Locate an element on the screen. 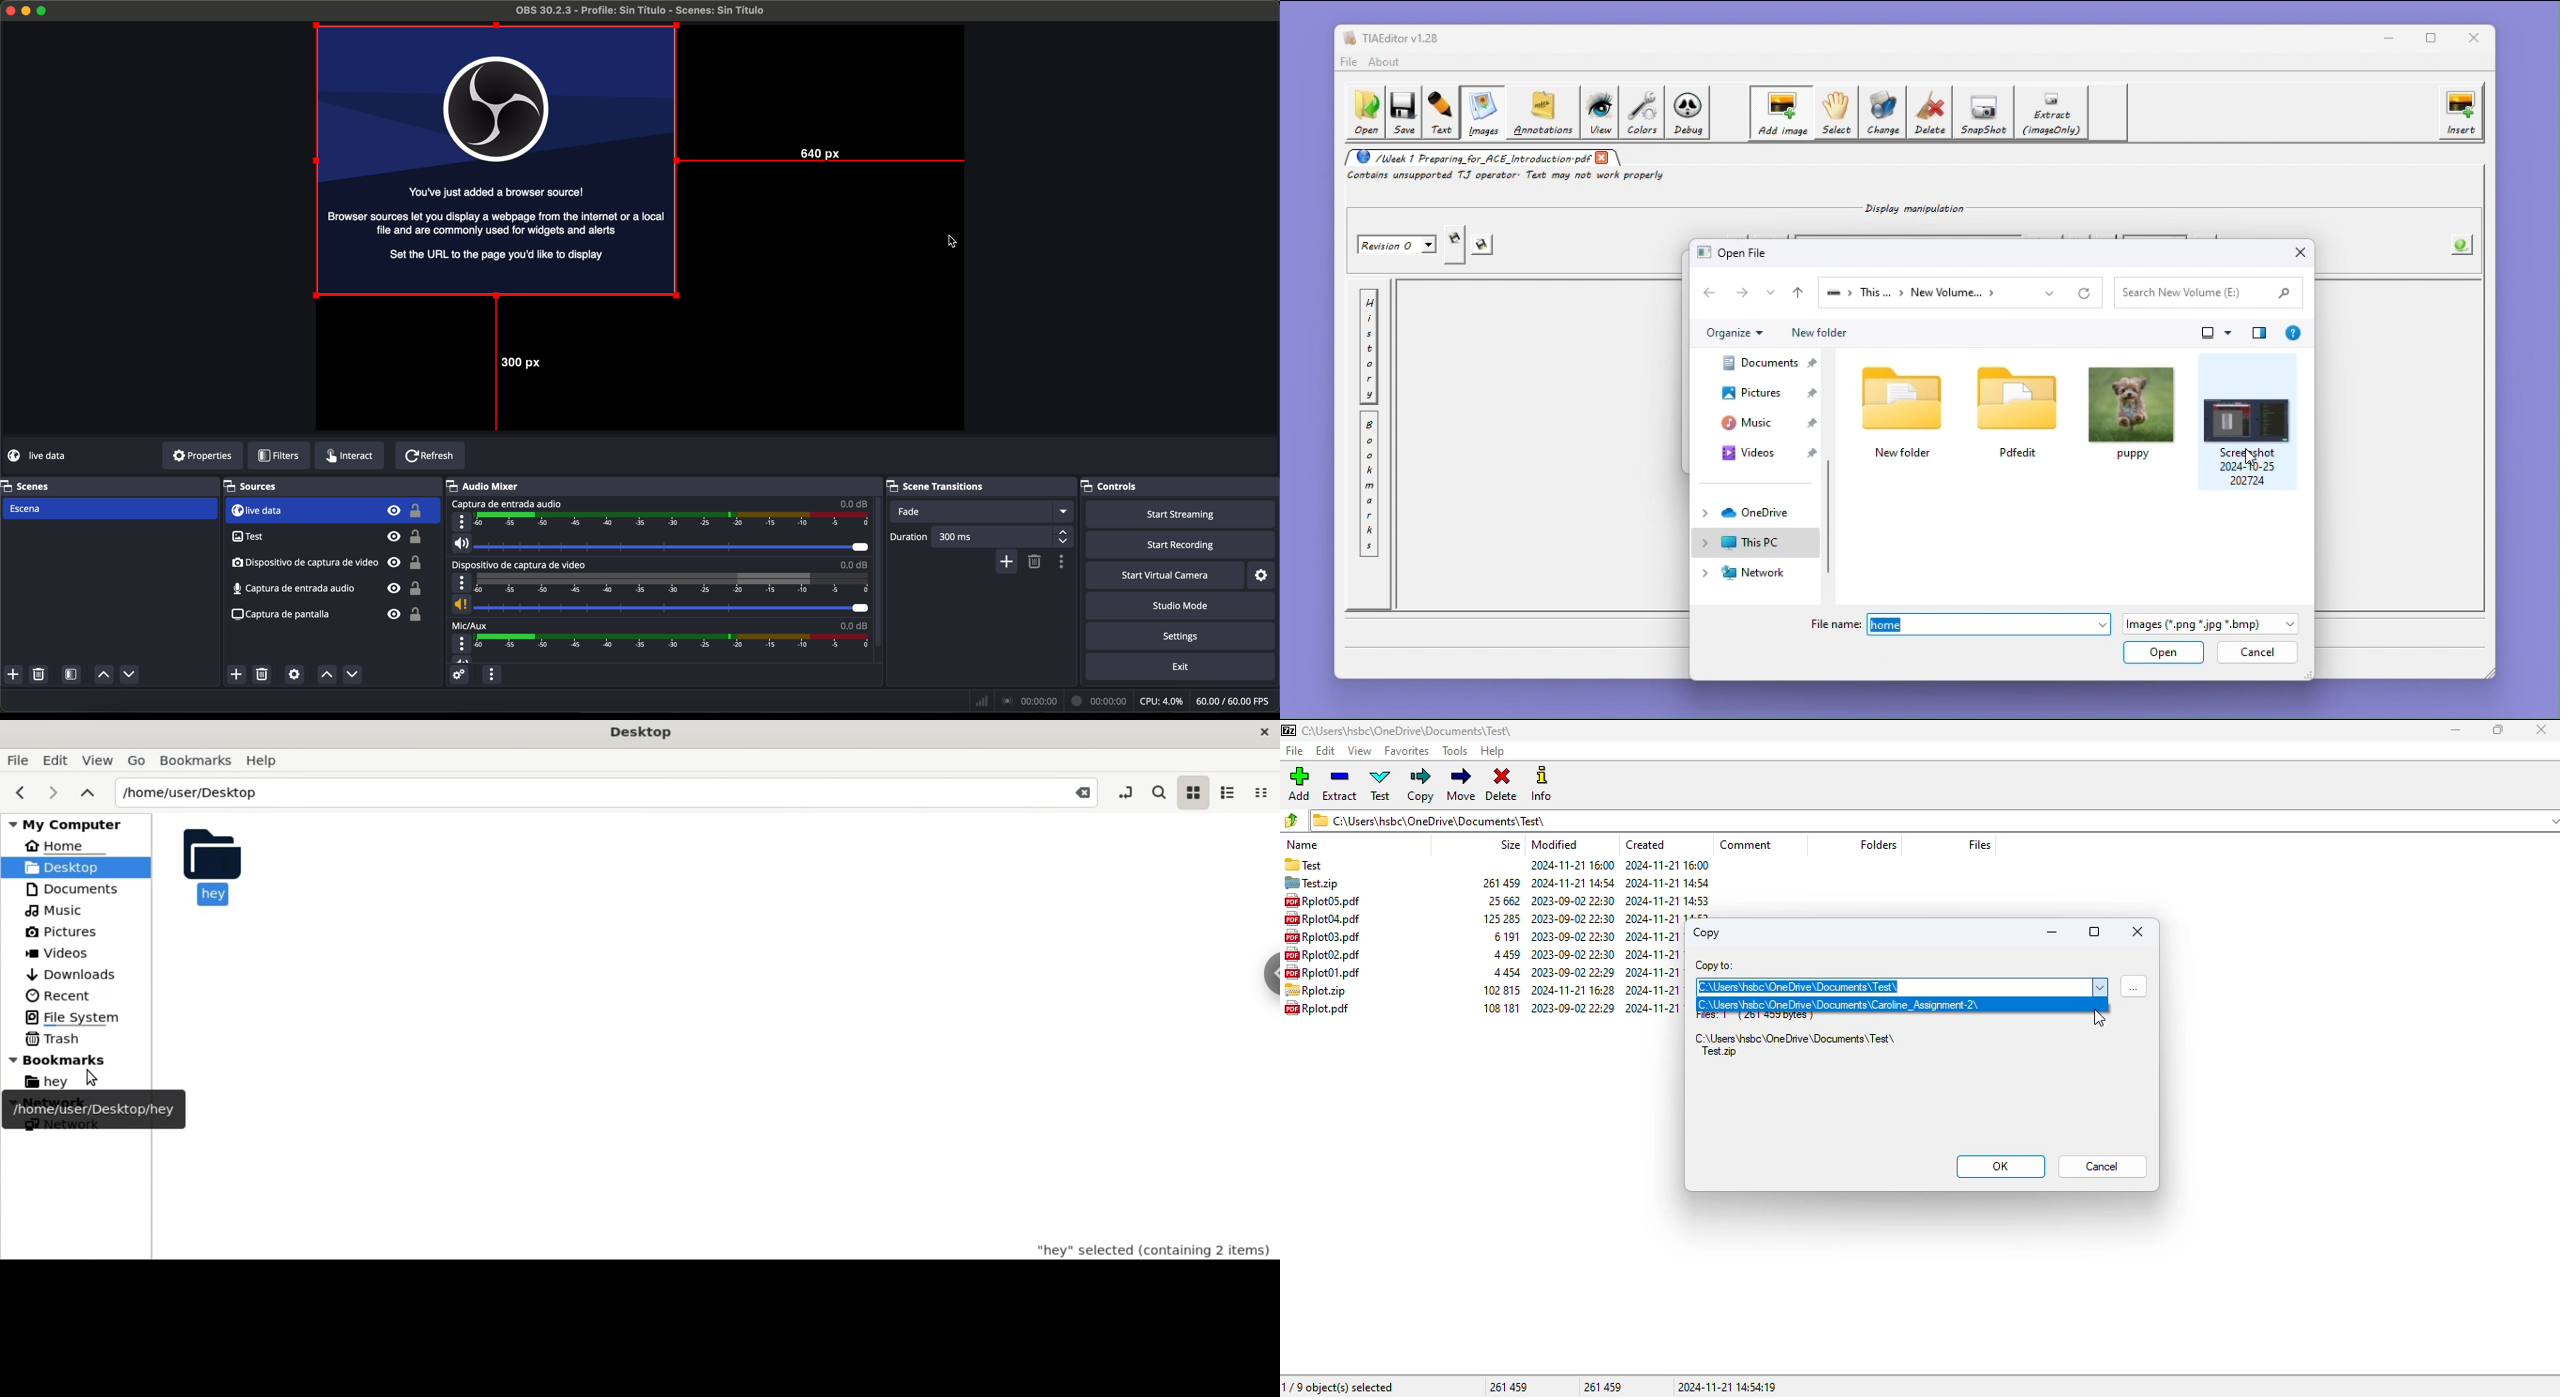 Image resolution: width=2576 pixels, height=1400 pixels. created date & time is located at coordinates (1667, 866).